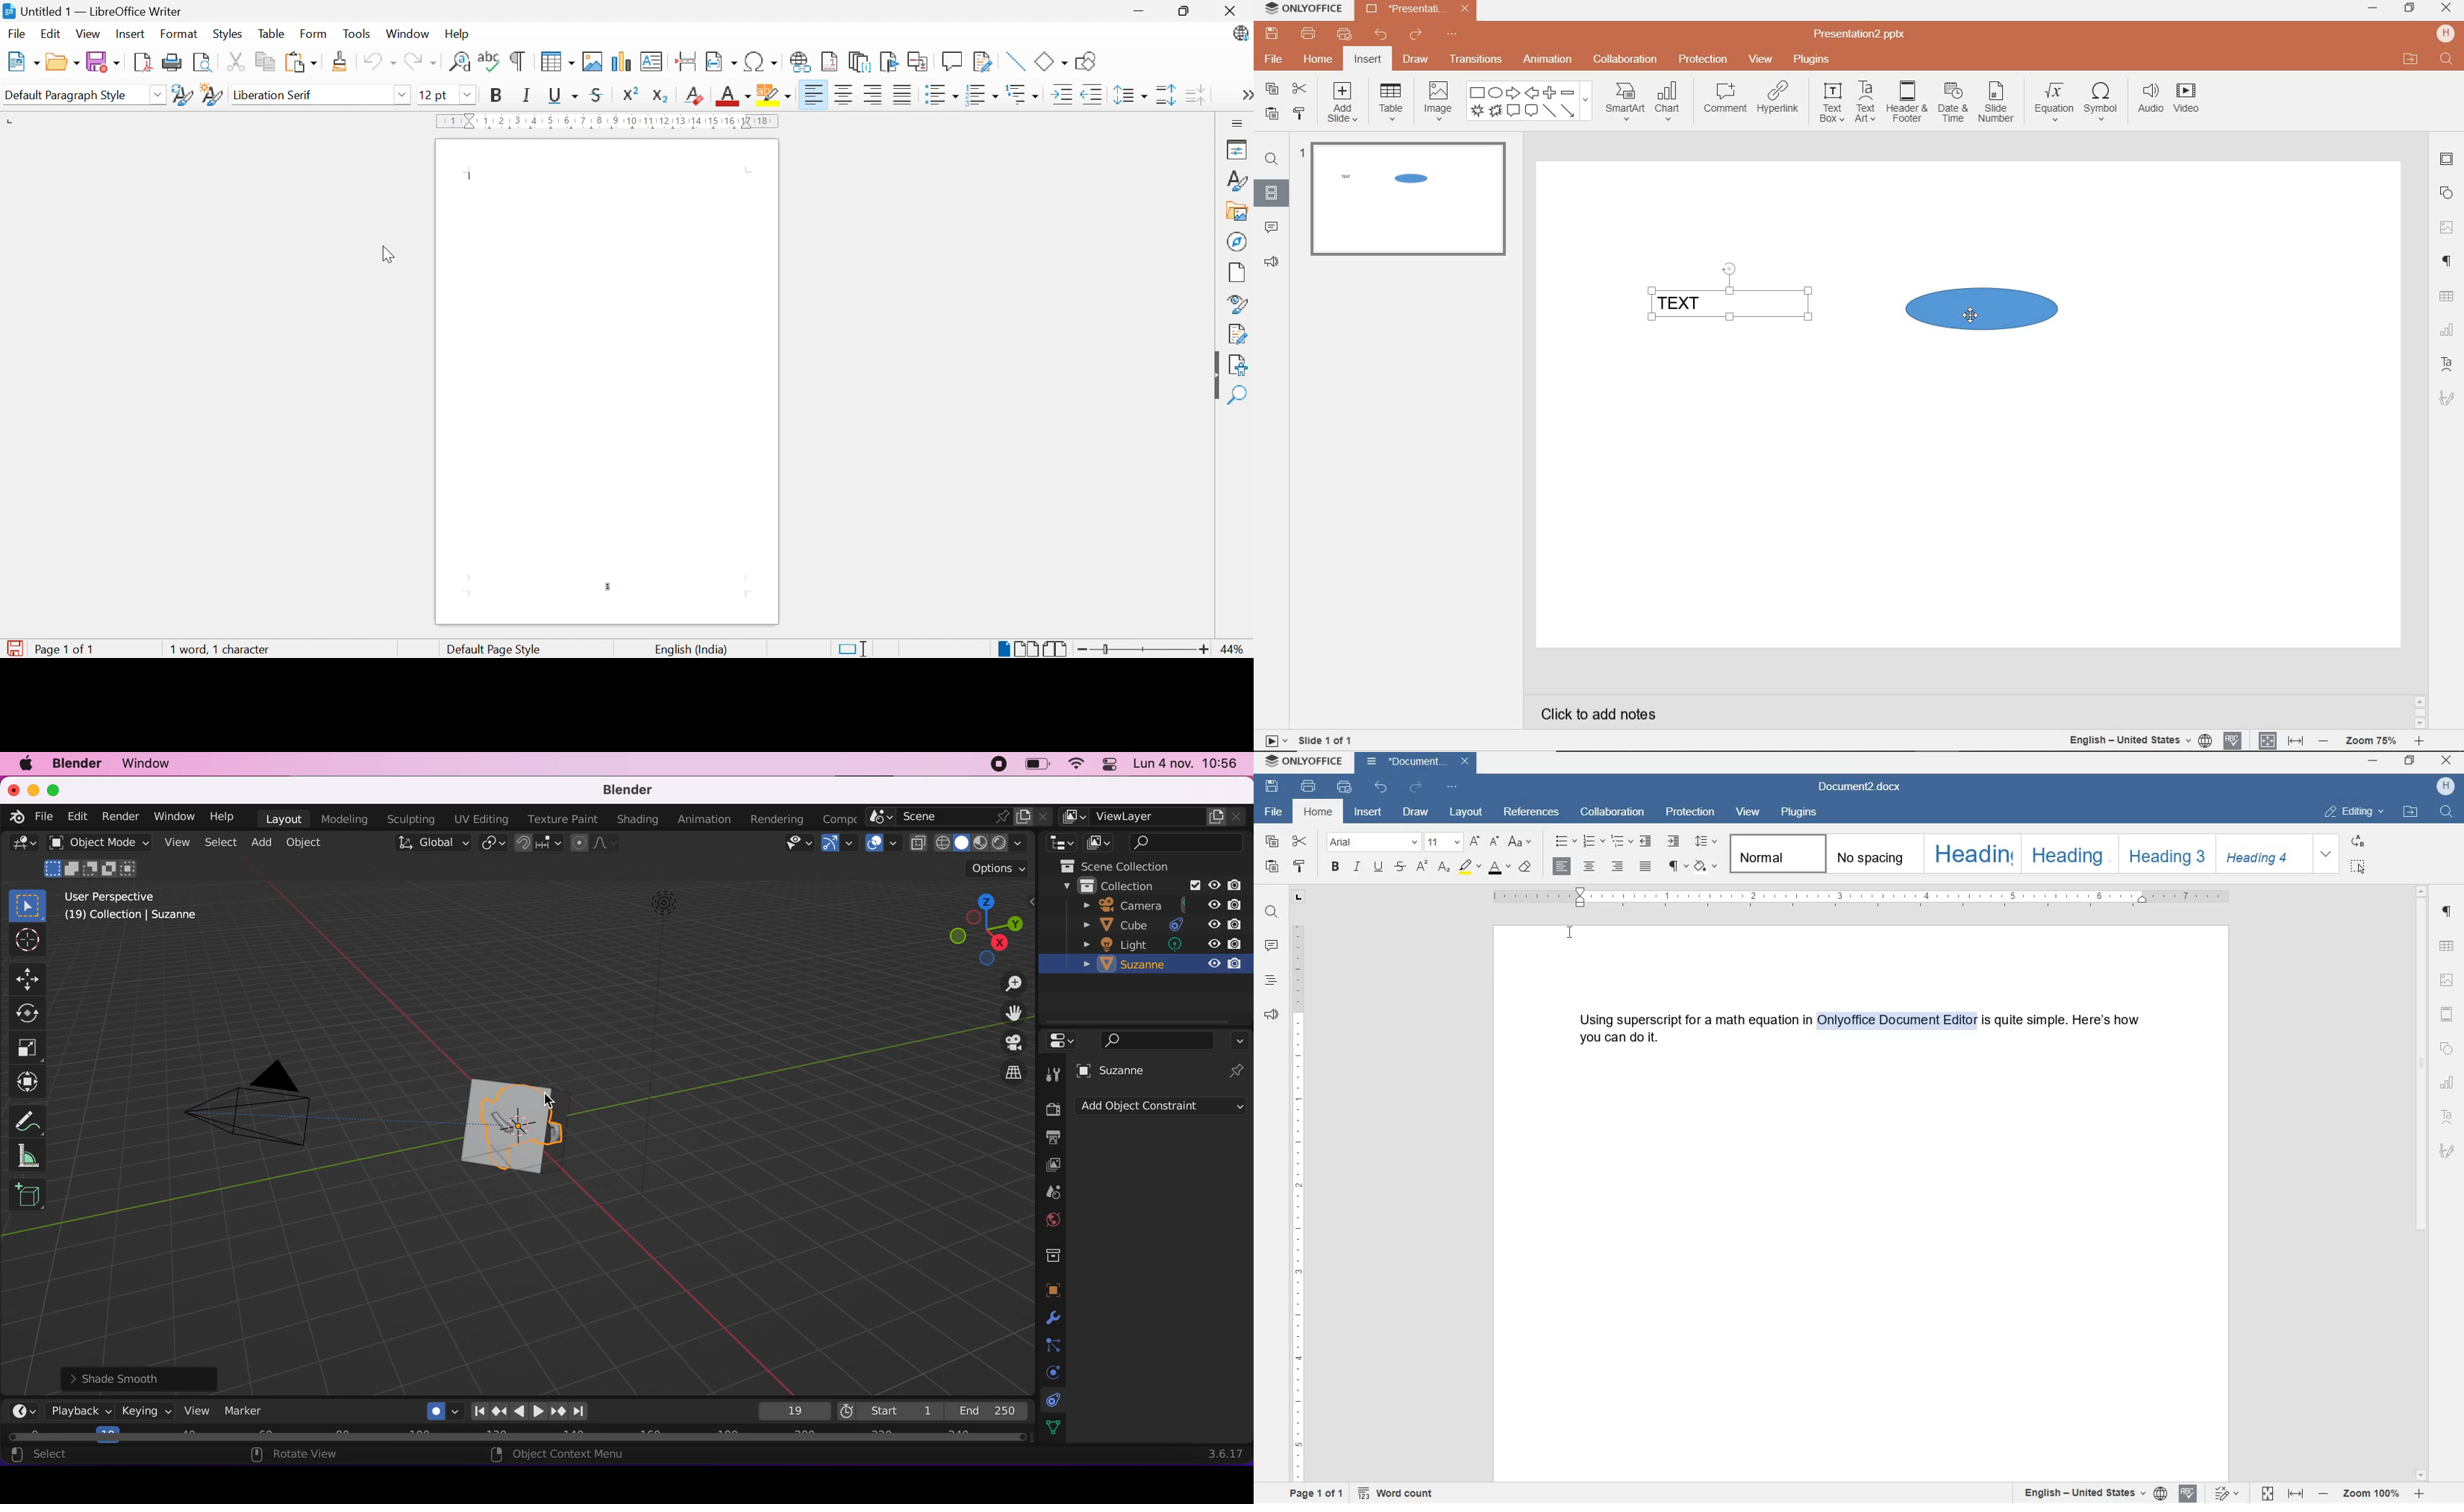 The image size is (2464, 1512). I want to click on editor type, so click(24, 846).